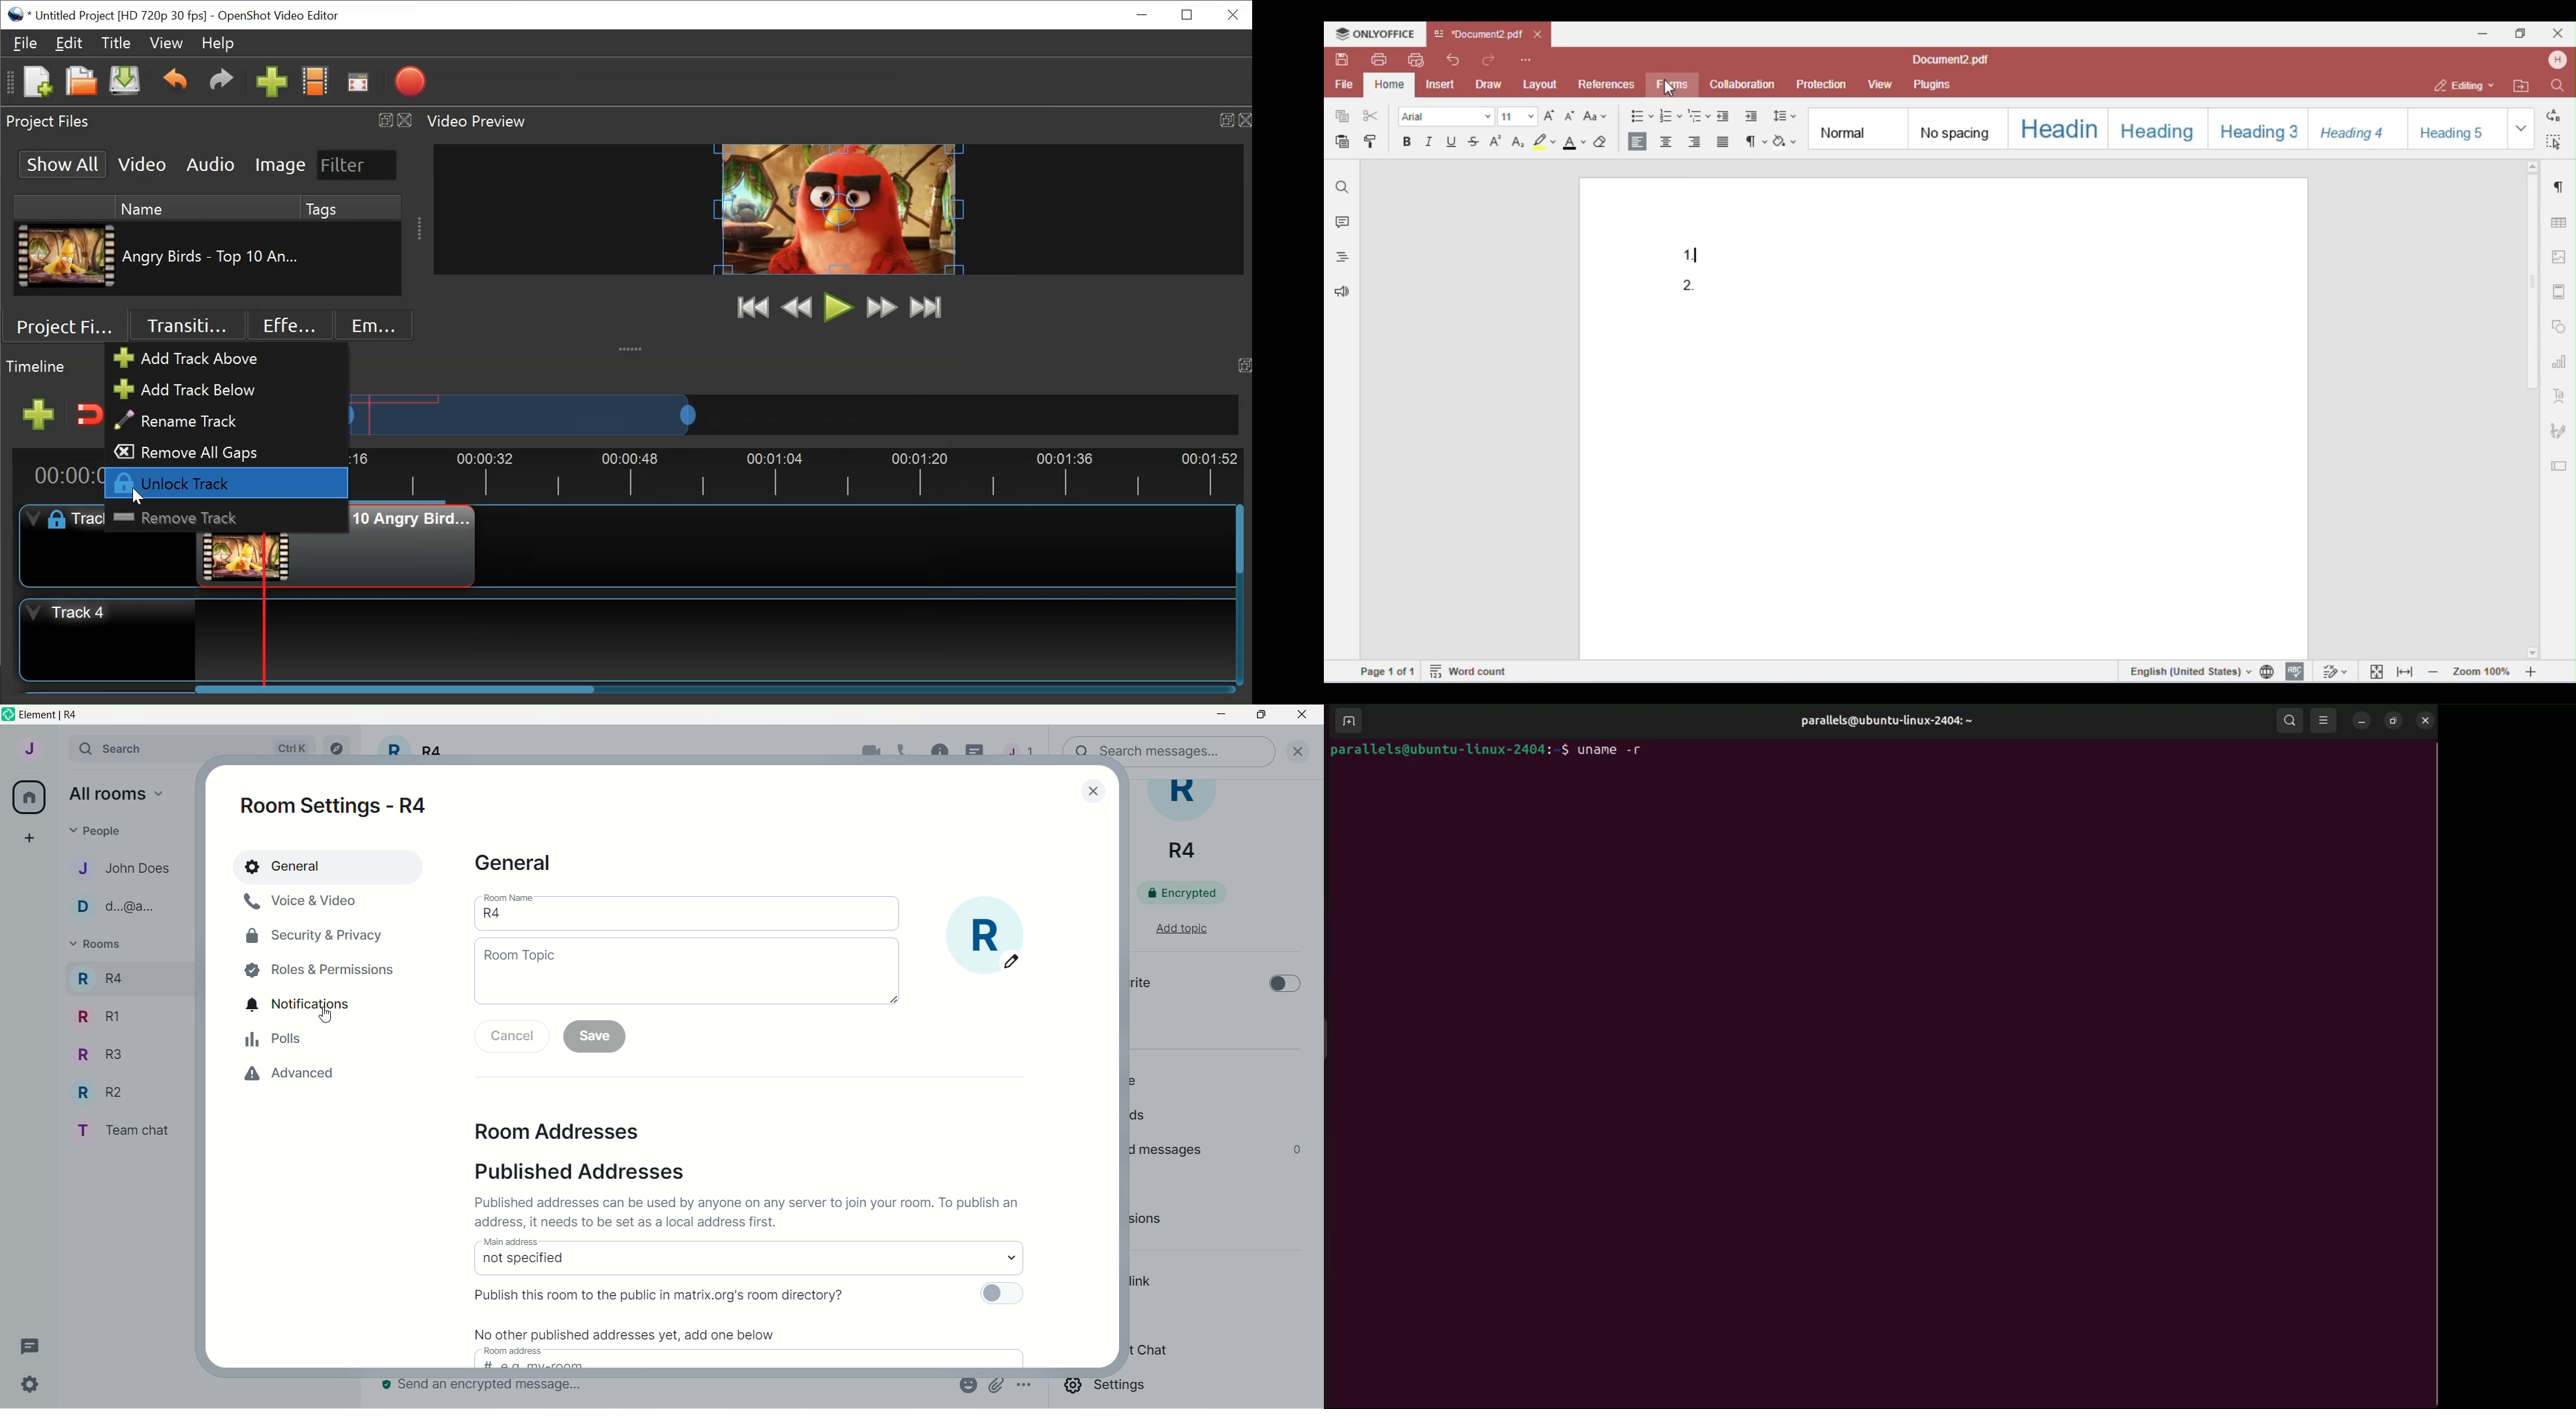 The width and height of the screenshot is (2576, 1428). Describe the element at coordinates (797, 308) in the screenshot. I see `Rewind` at that location.